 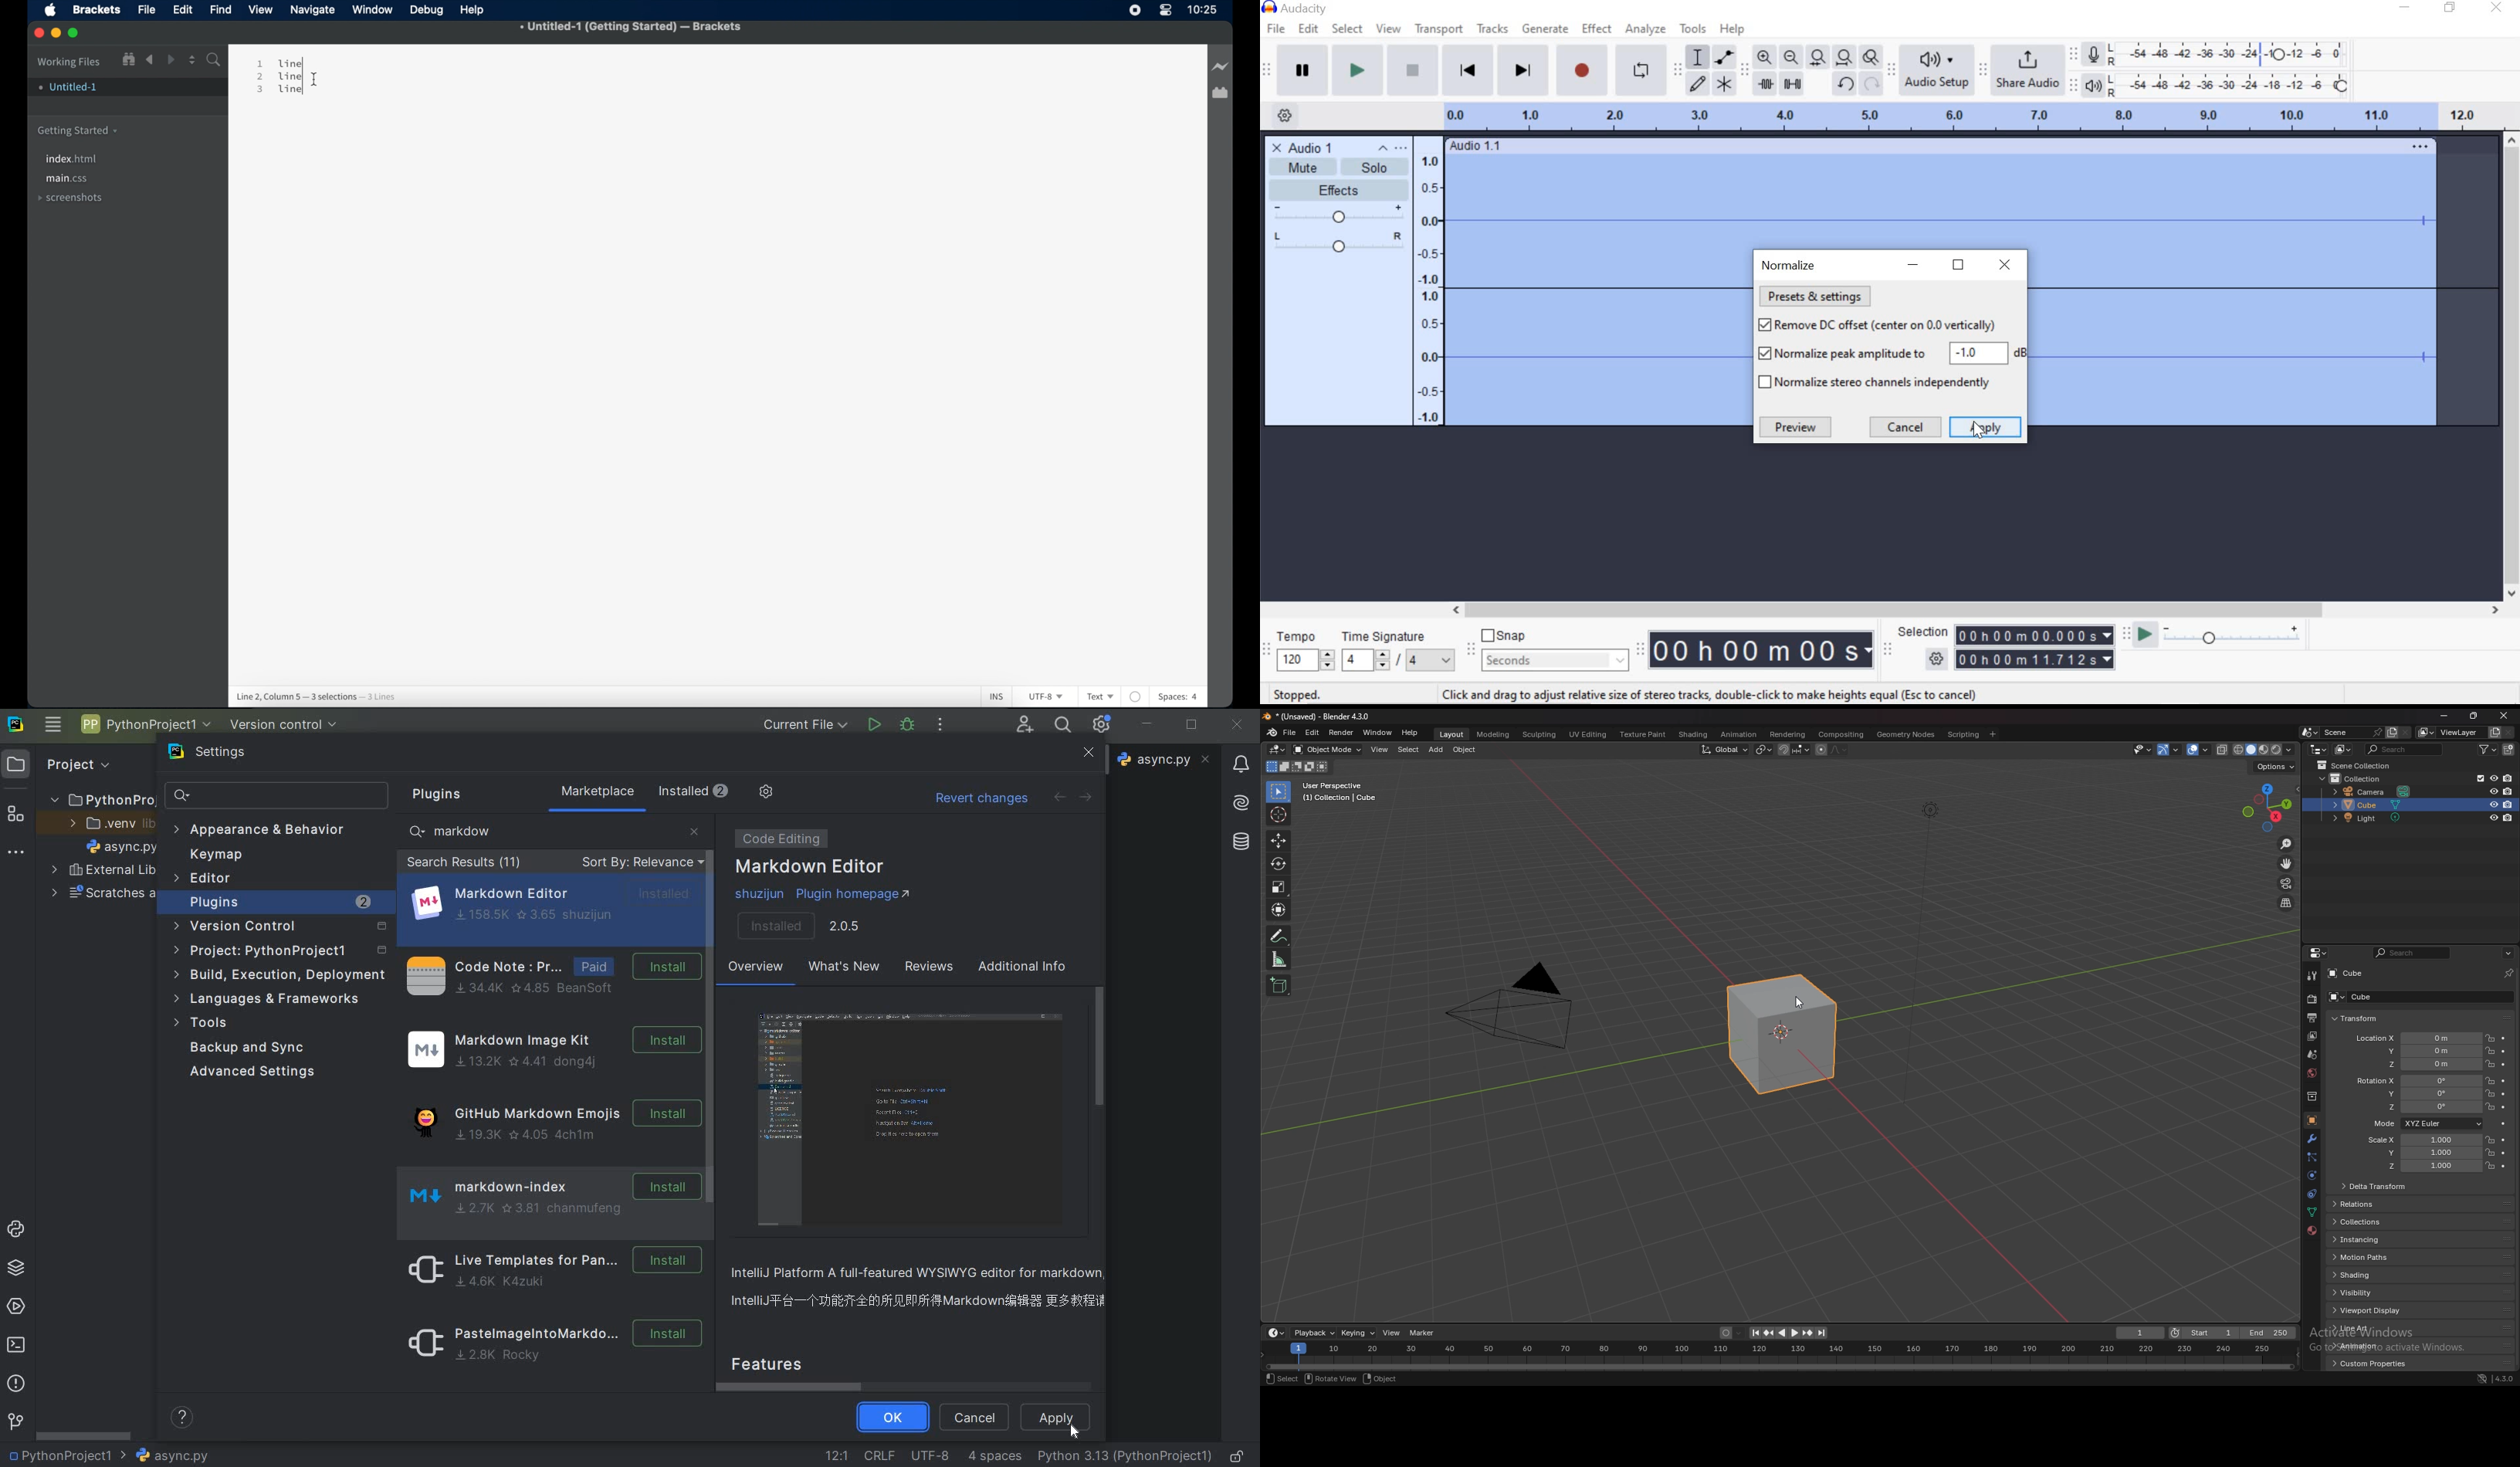 What do you see at coordinates (2418, 1064) in the screenshot?
I see `location z` at bounding box center [2418, 1064].